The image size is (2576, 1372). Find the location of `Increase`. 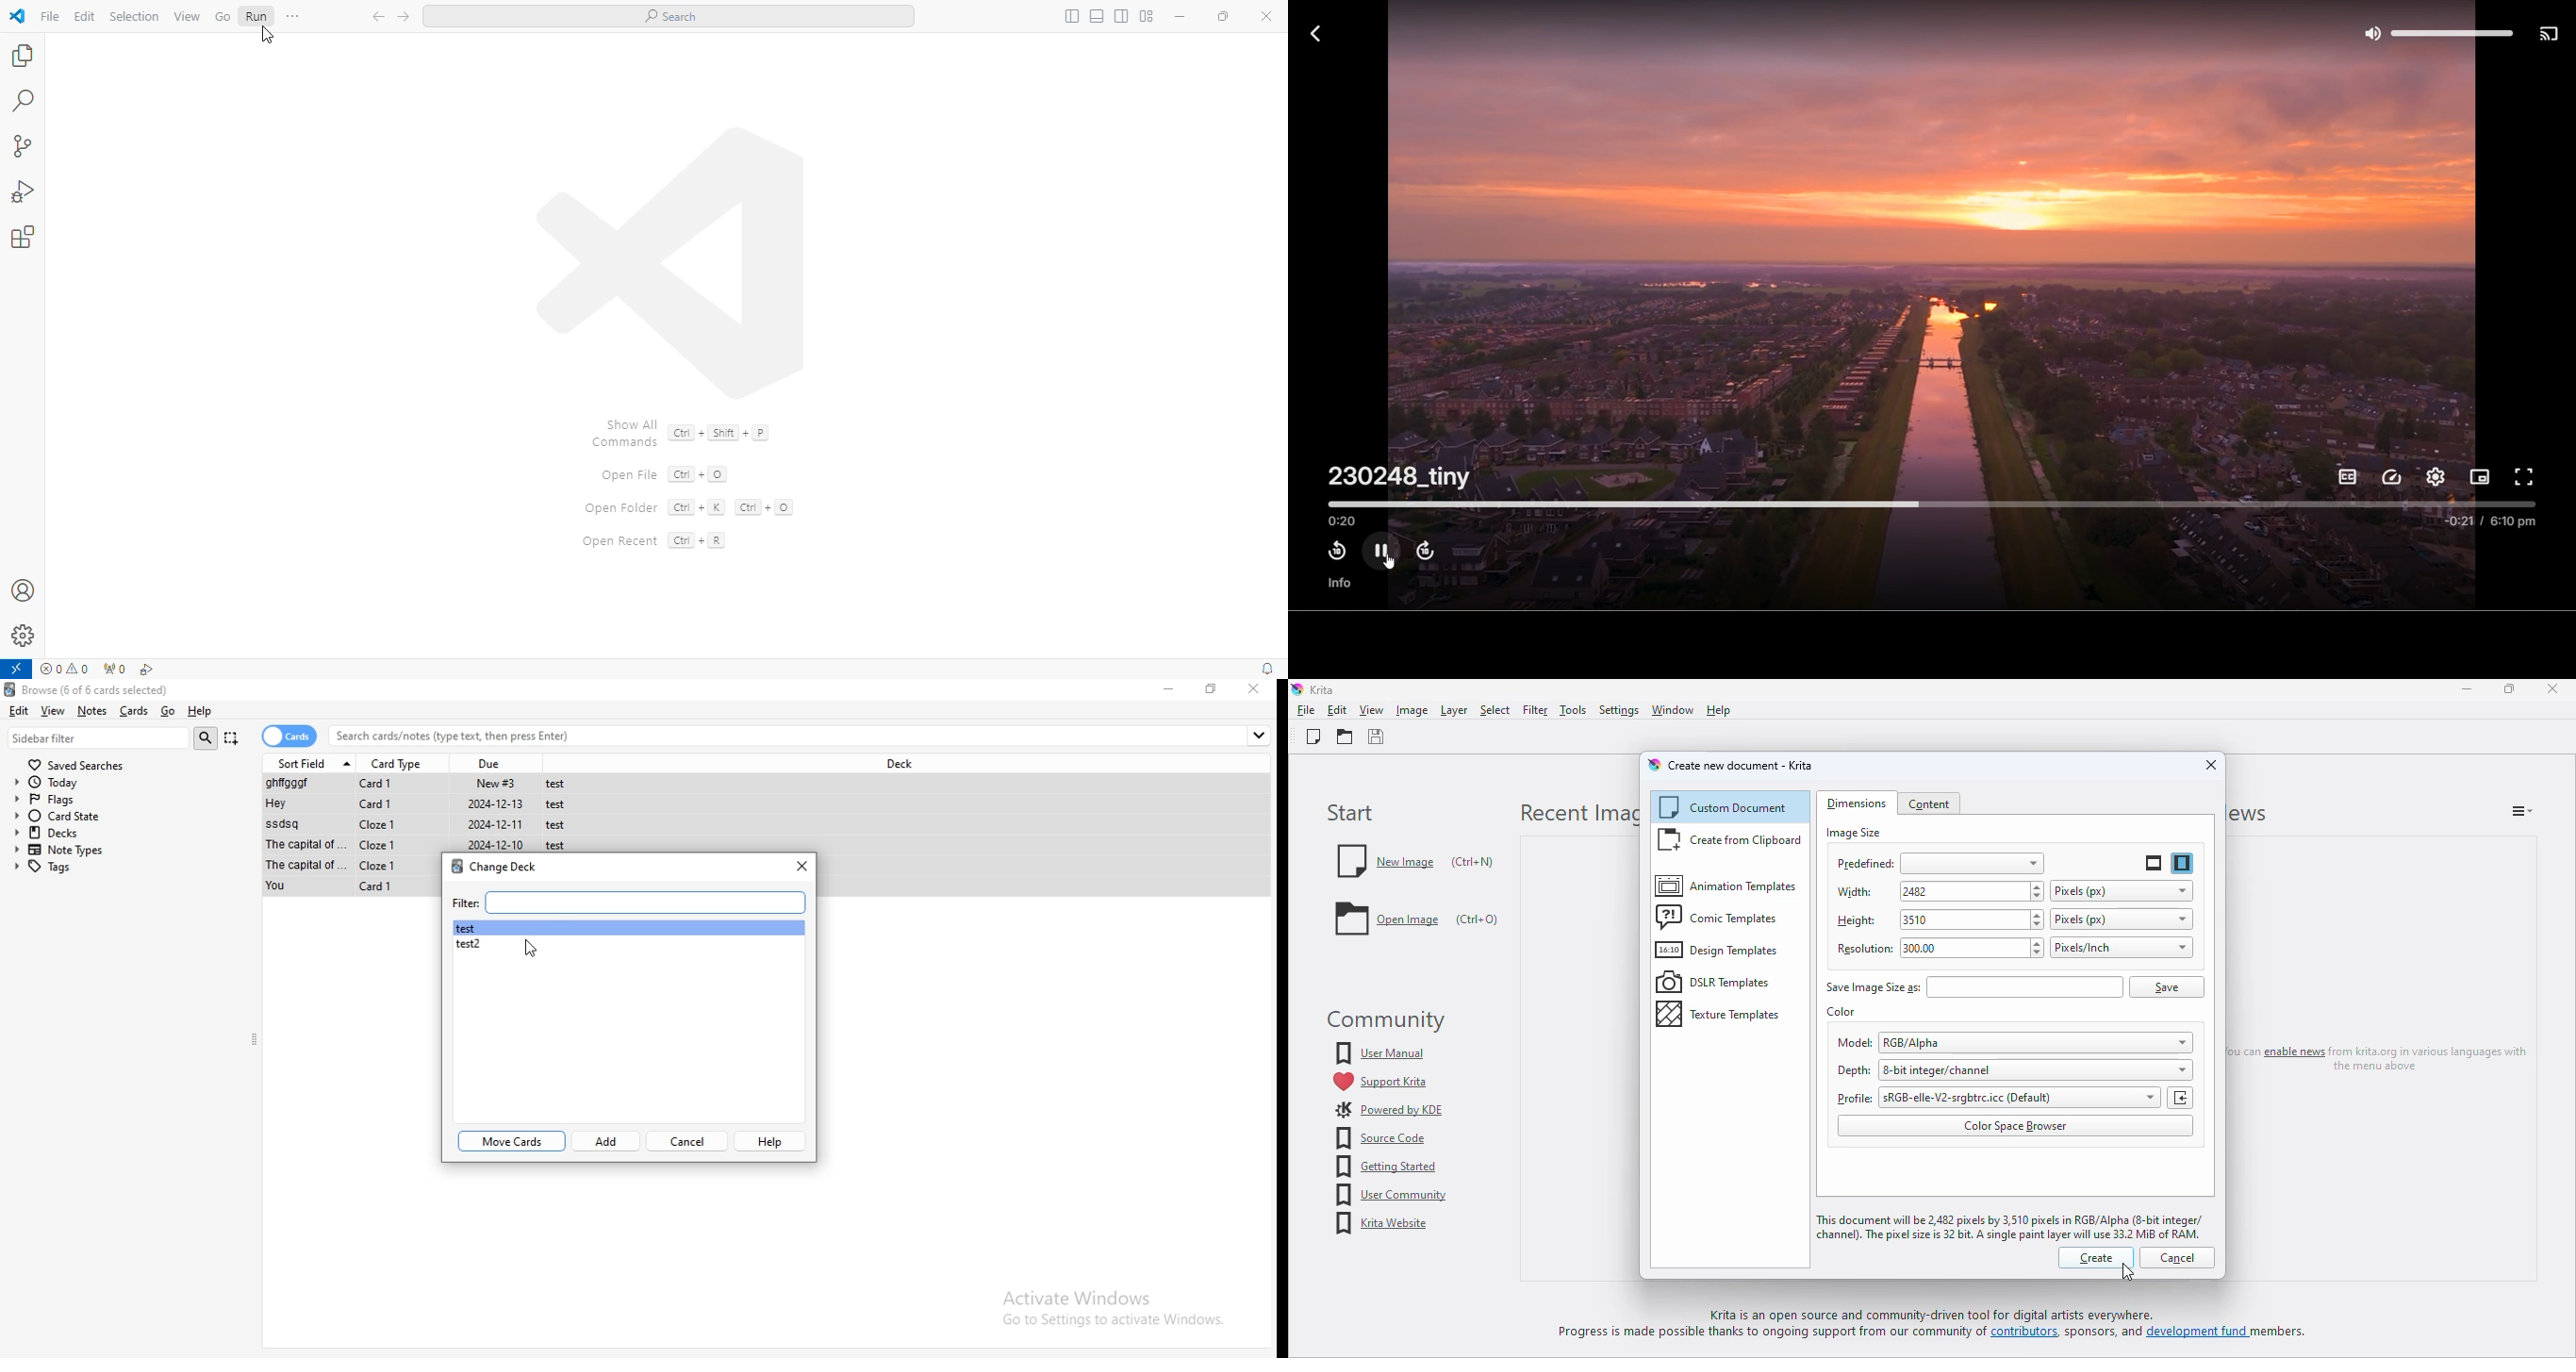

Increase is located at coordinates (2034, 915).